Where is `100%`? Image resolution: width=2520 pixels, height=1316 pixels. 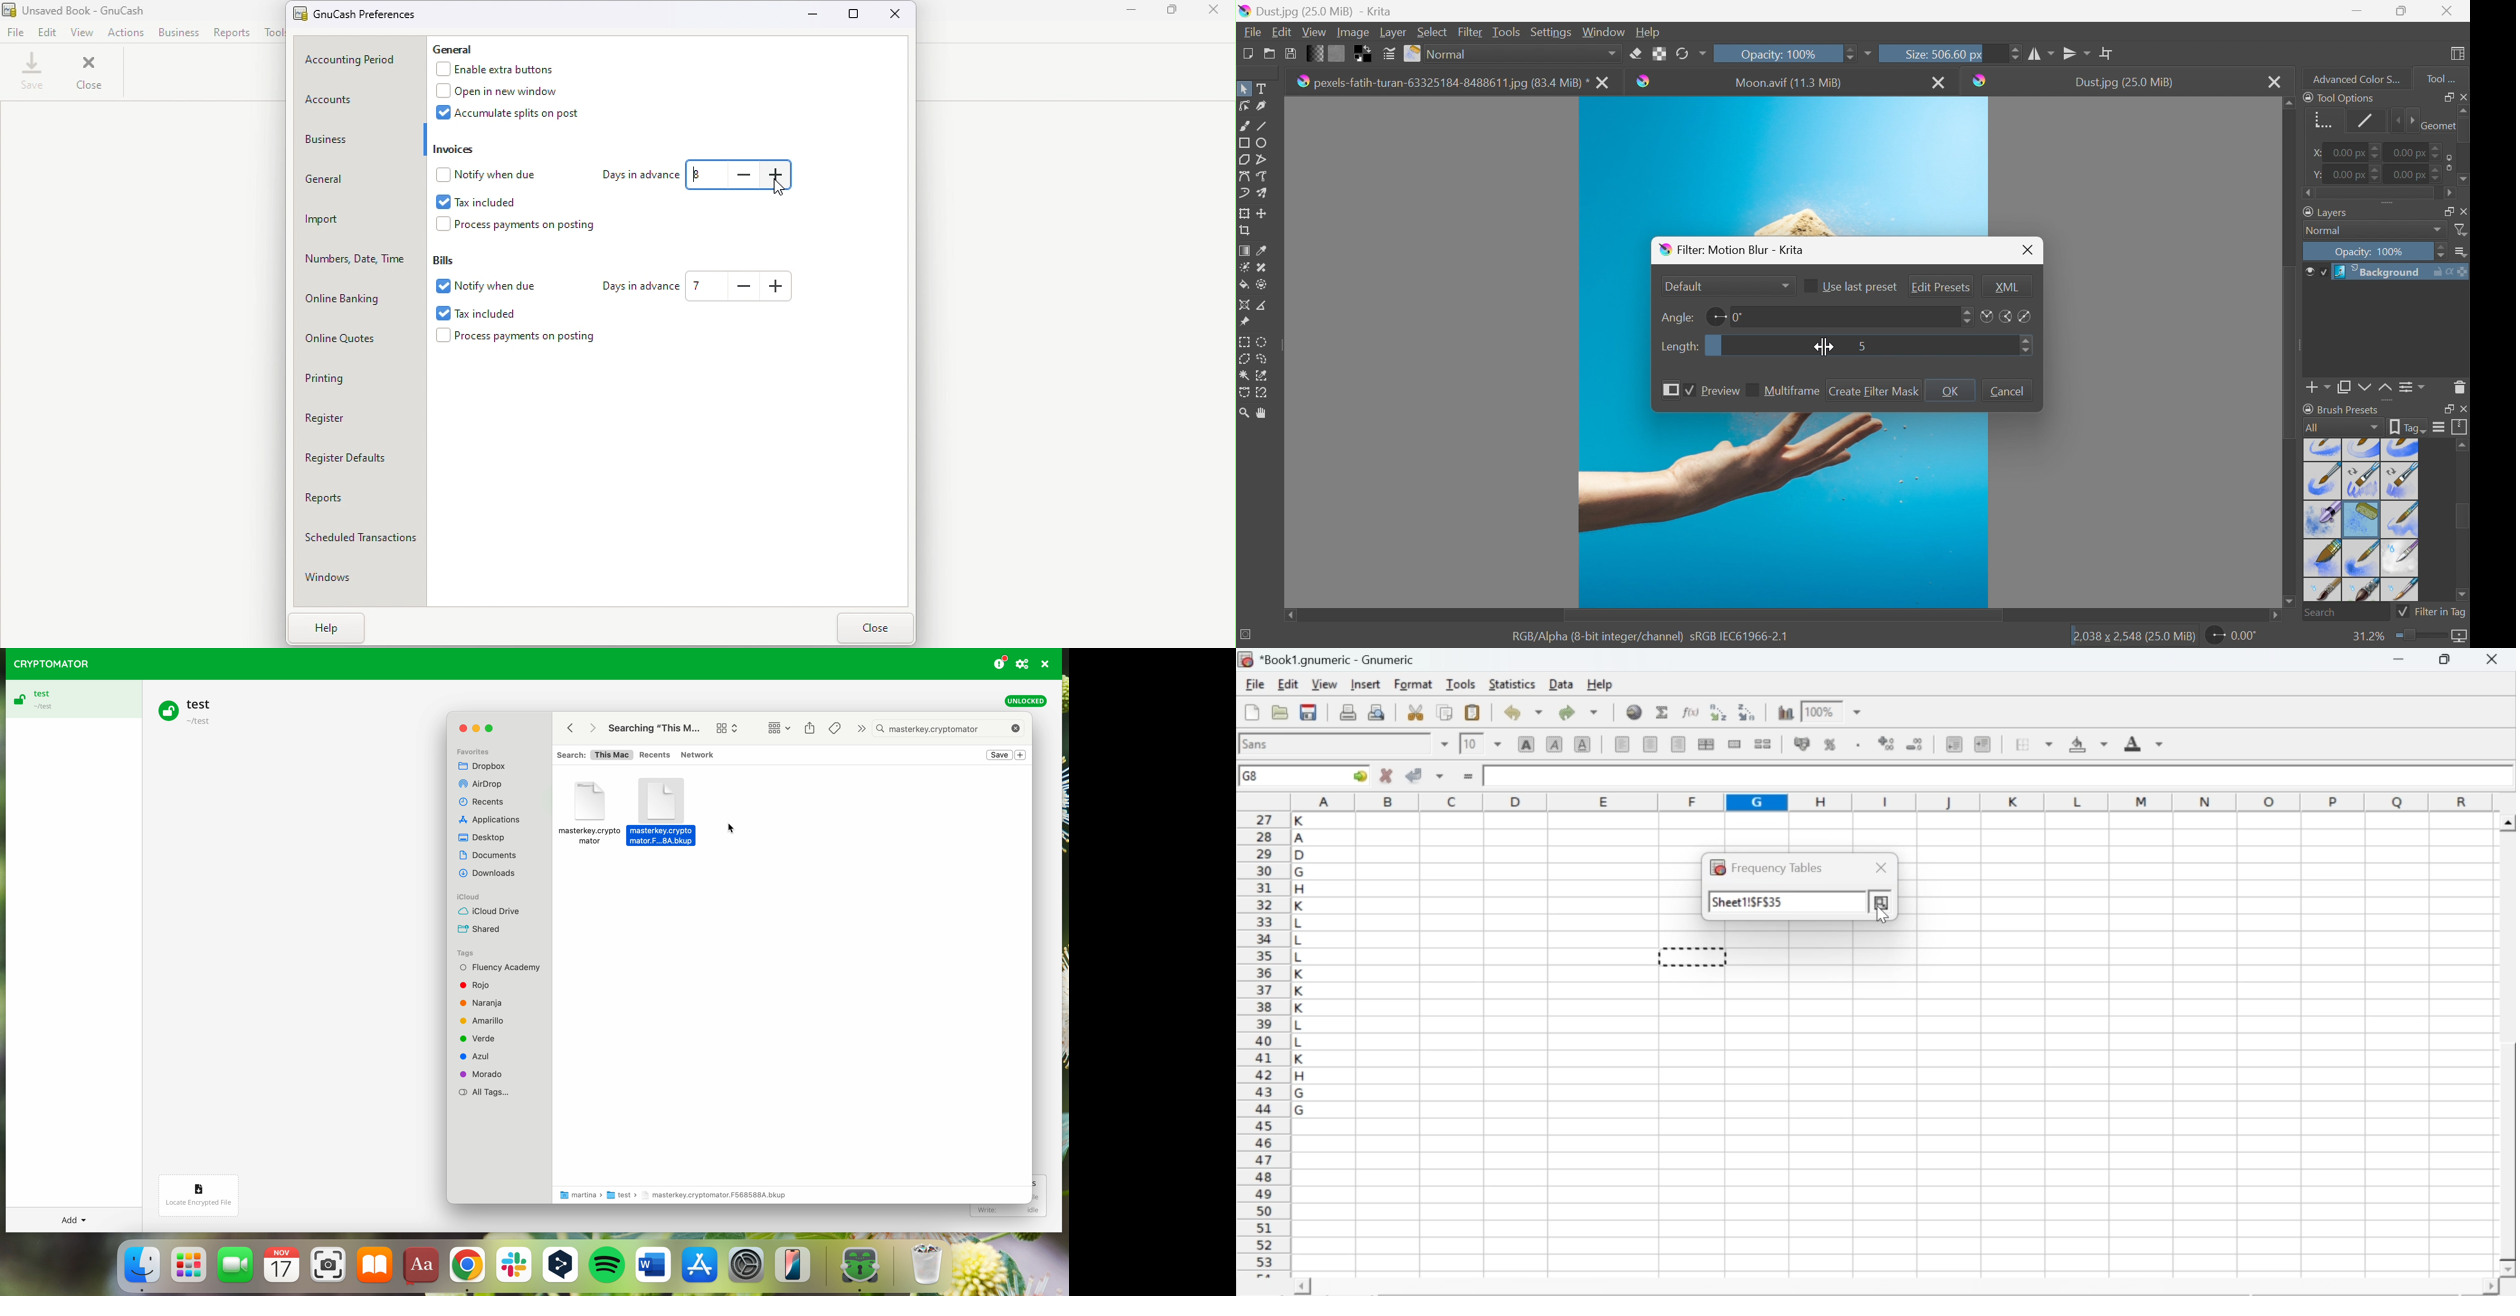 100% is located at coordinates (1819, 711).